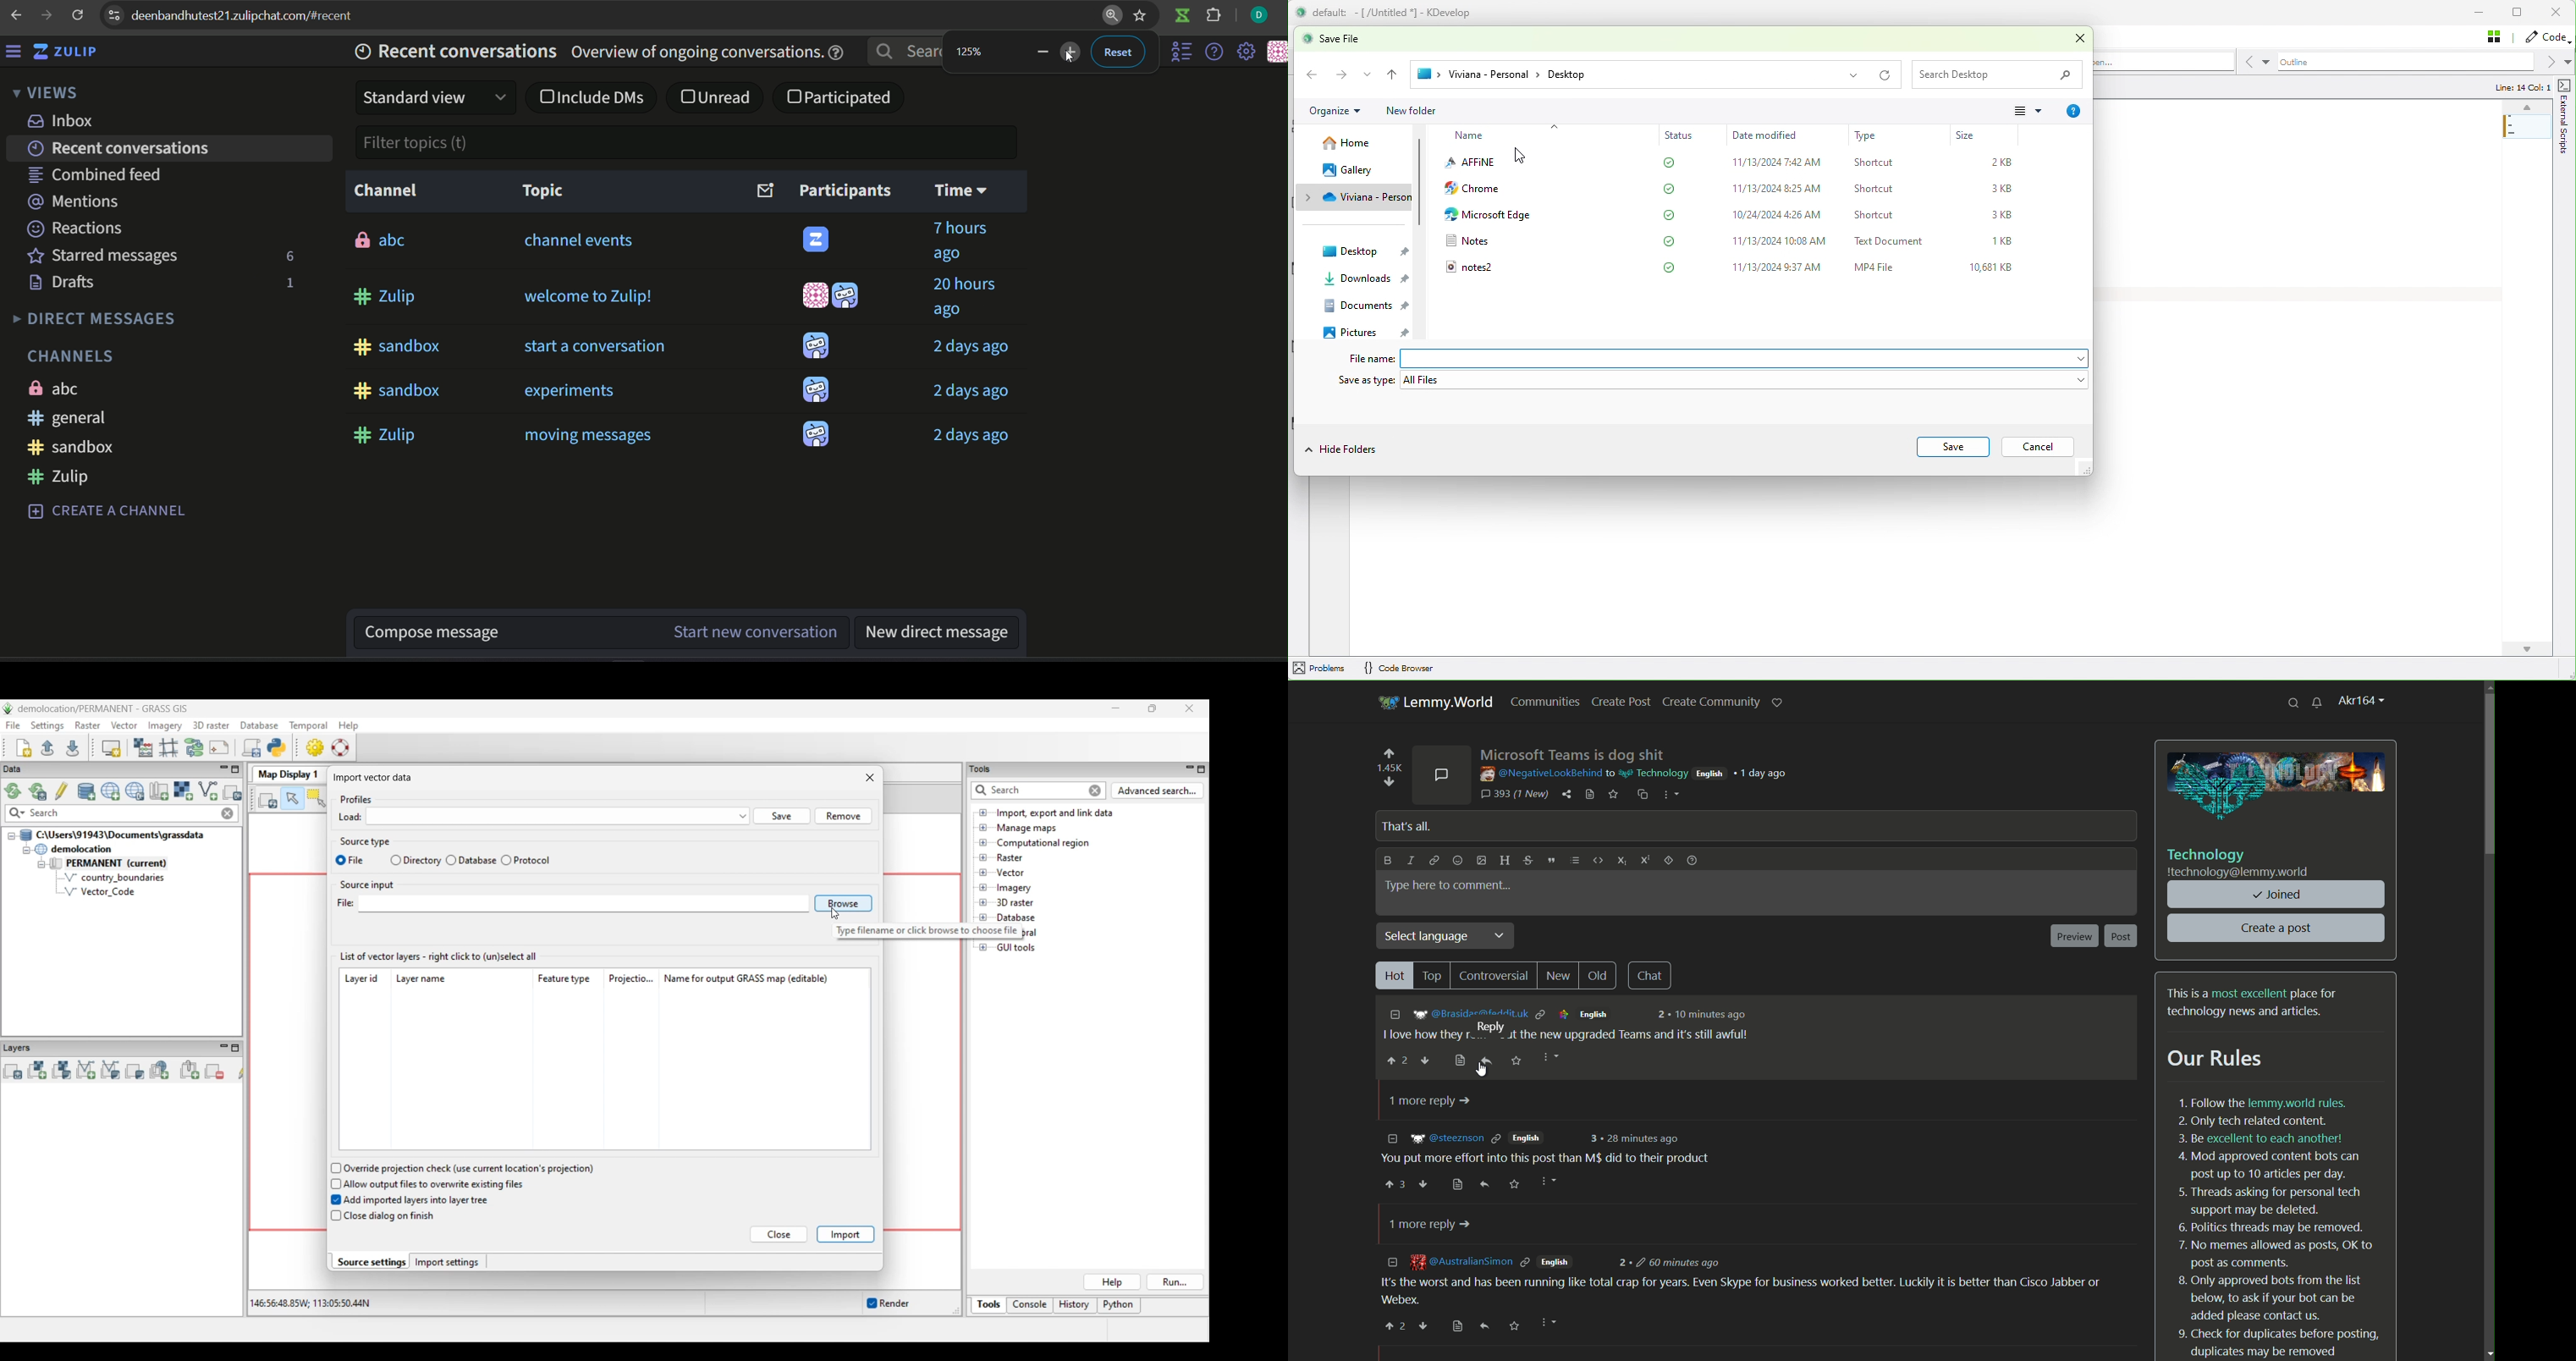 The image size is (2576, 1372). Describe the element at coordinates (542, 191) in the screenshot. I see `textbox` at that location.